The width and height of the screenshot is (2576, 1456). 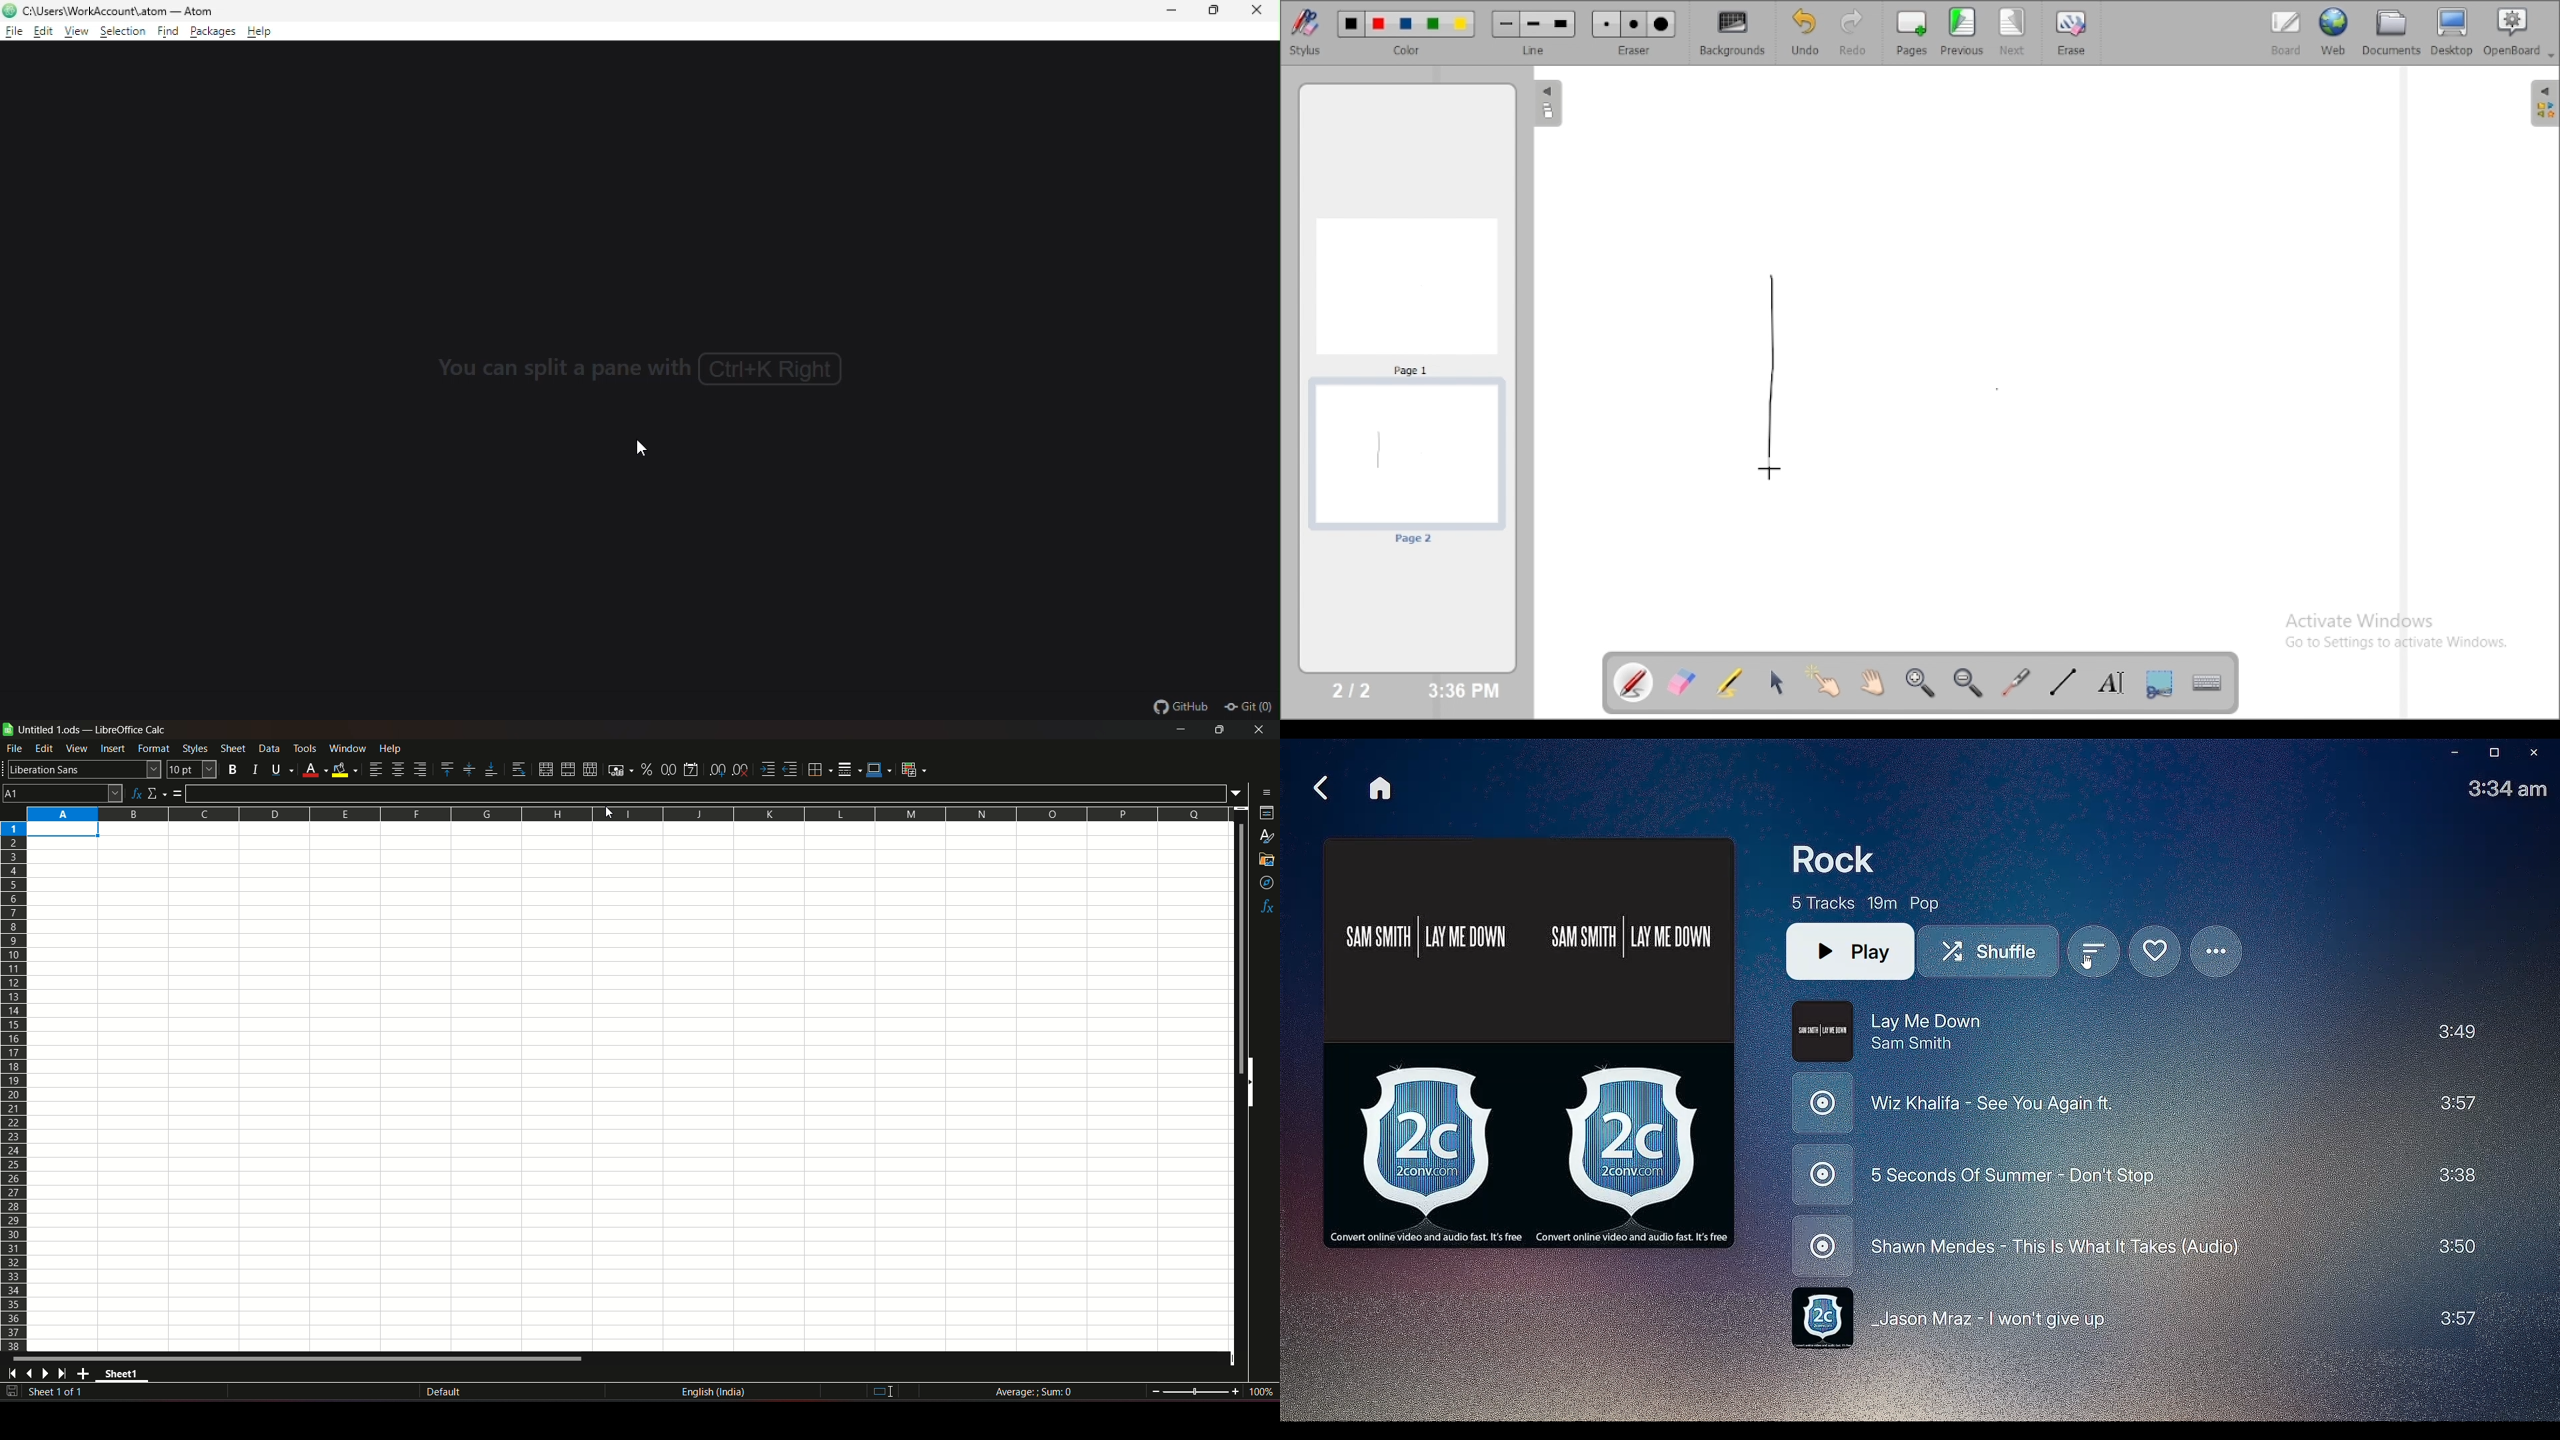 I want to click on line, so click(x=1536, y=50).